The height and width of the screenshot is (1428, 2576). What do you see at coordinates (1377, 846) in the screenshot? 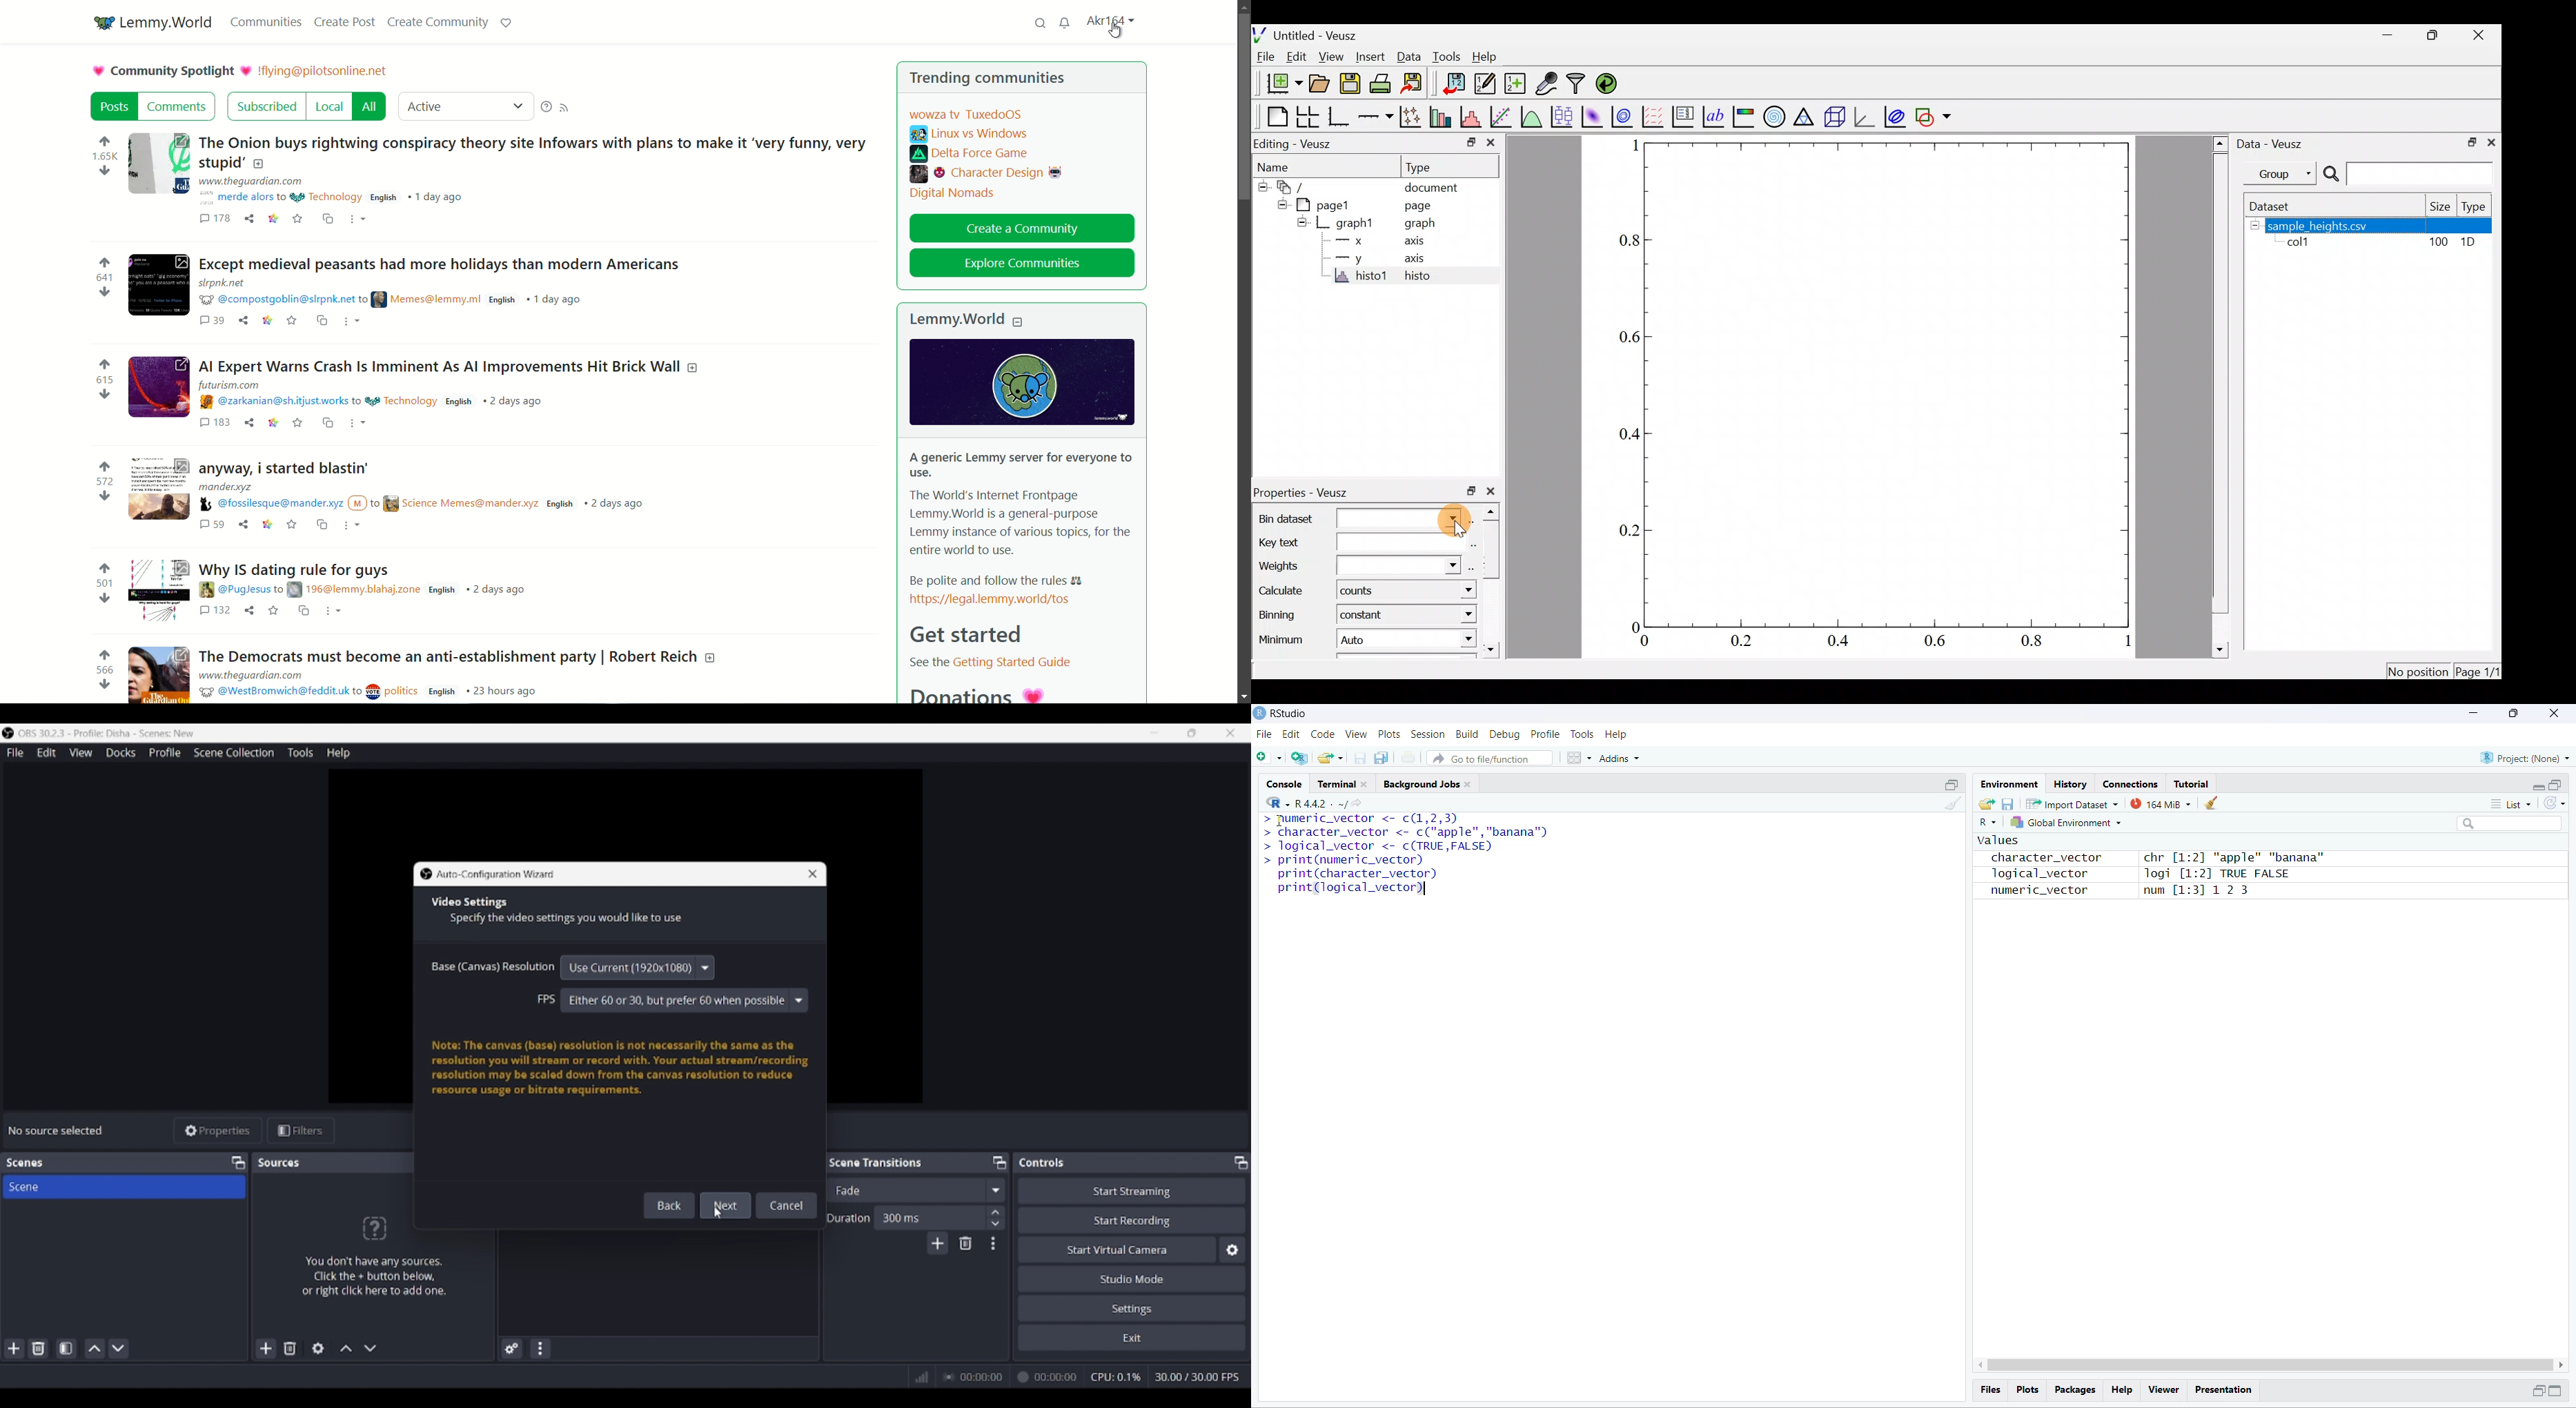
I see `logical_vector <- c(TRUE,FALSED` at bounding box center [1377, 846].